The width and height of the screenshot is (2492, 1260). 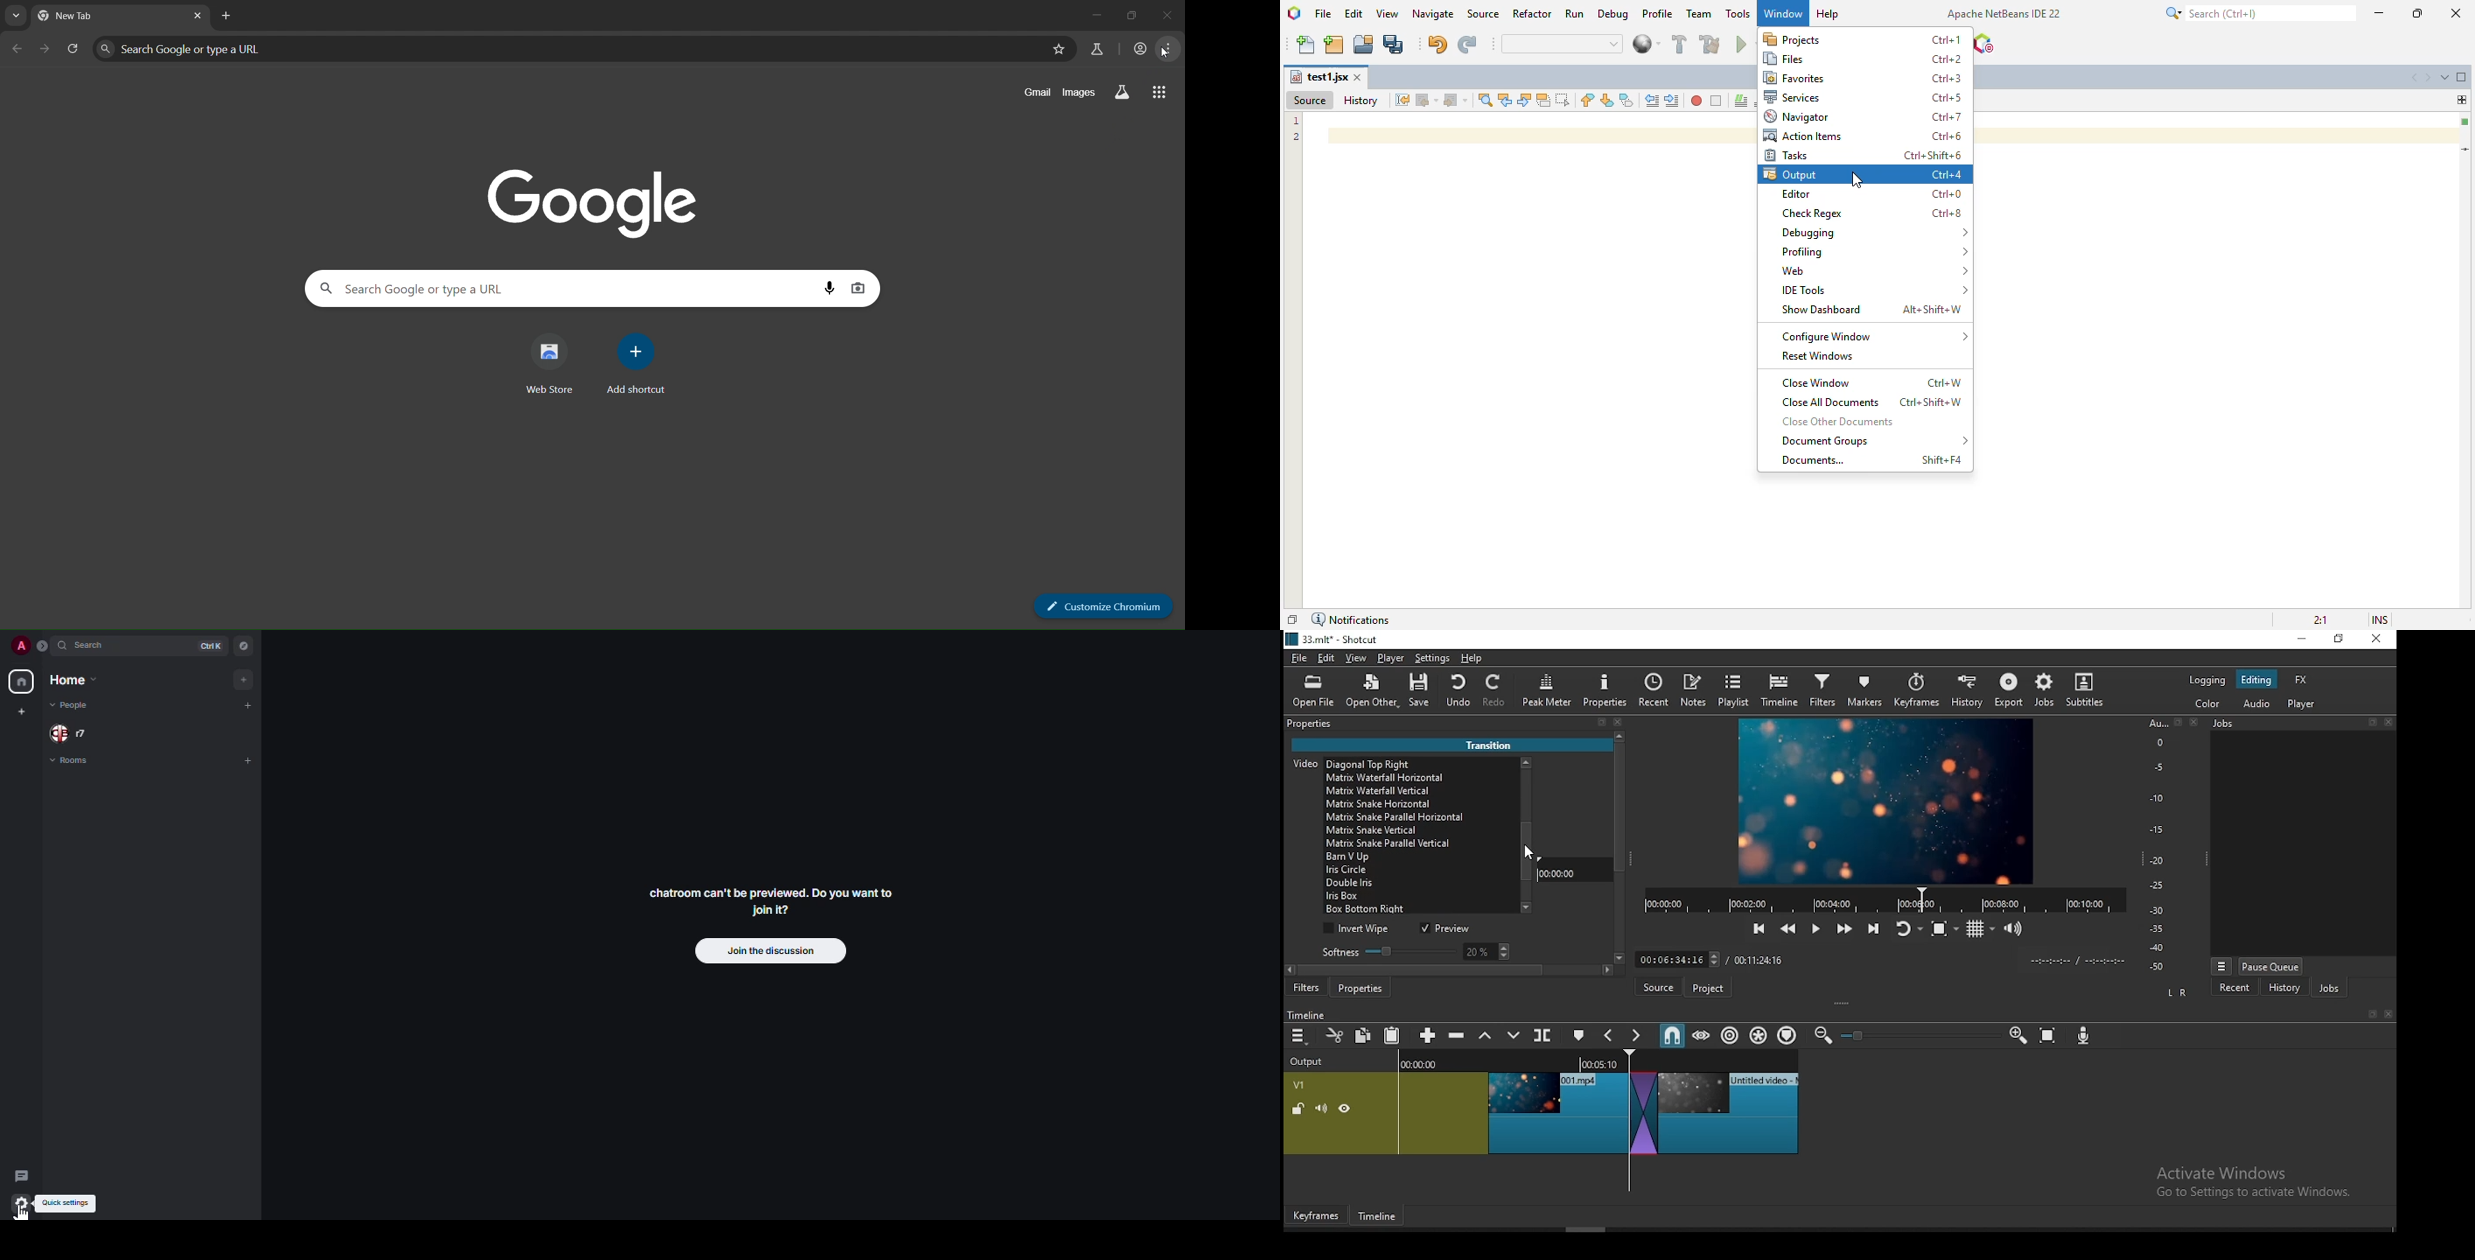 What do you see at coordinates (1822, 691) in the screenshot?
I see `filters` at bounding box center [1822, 691].